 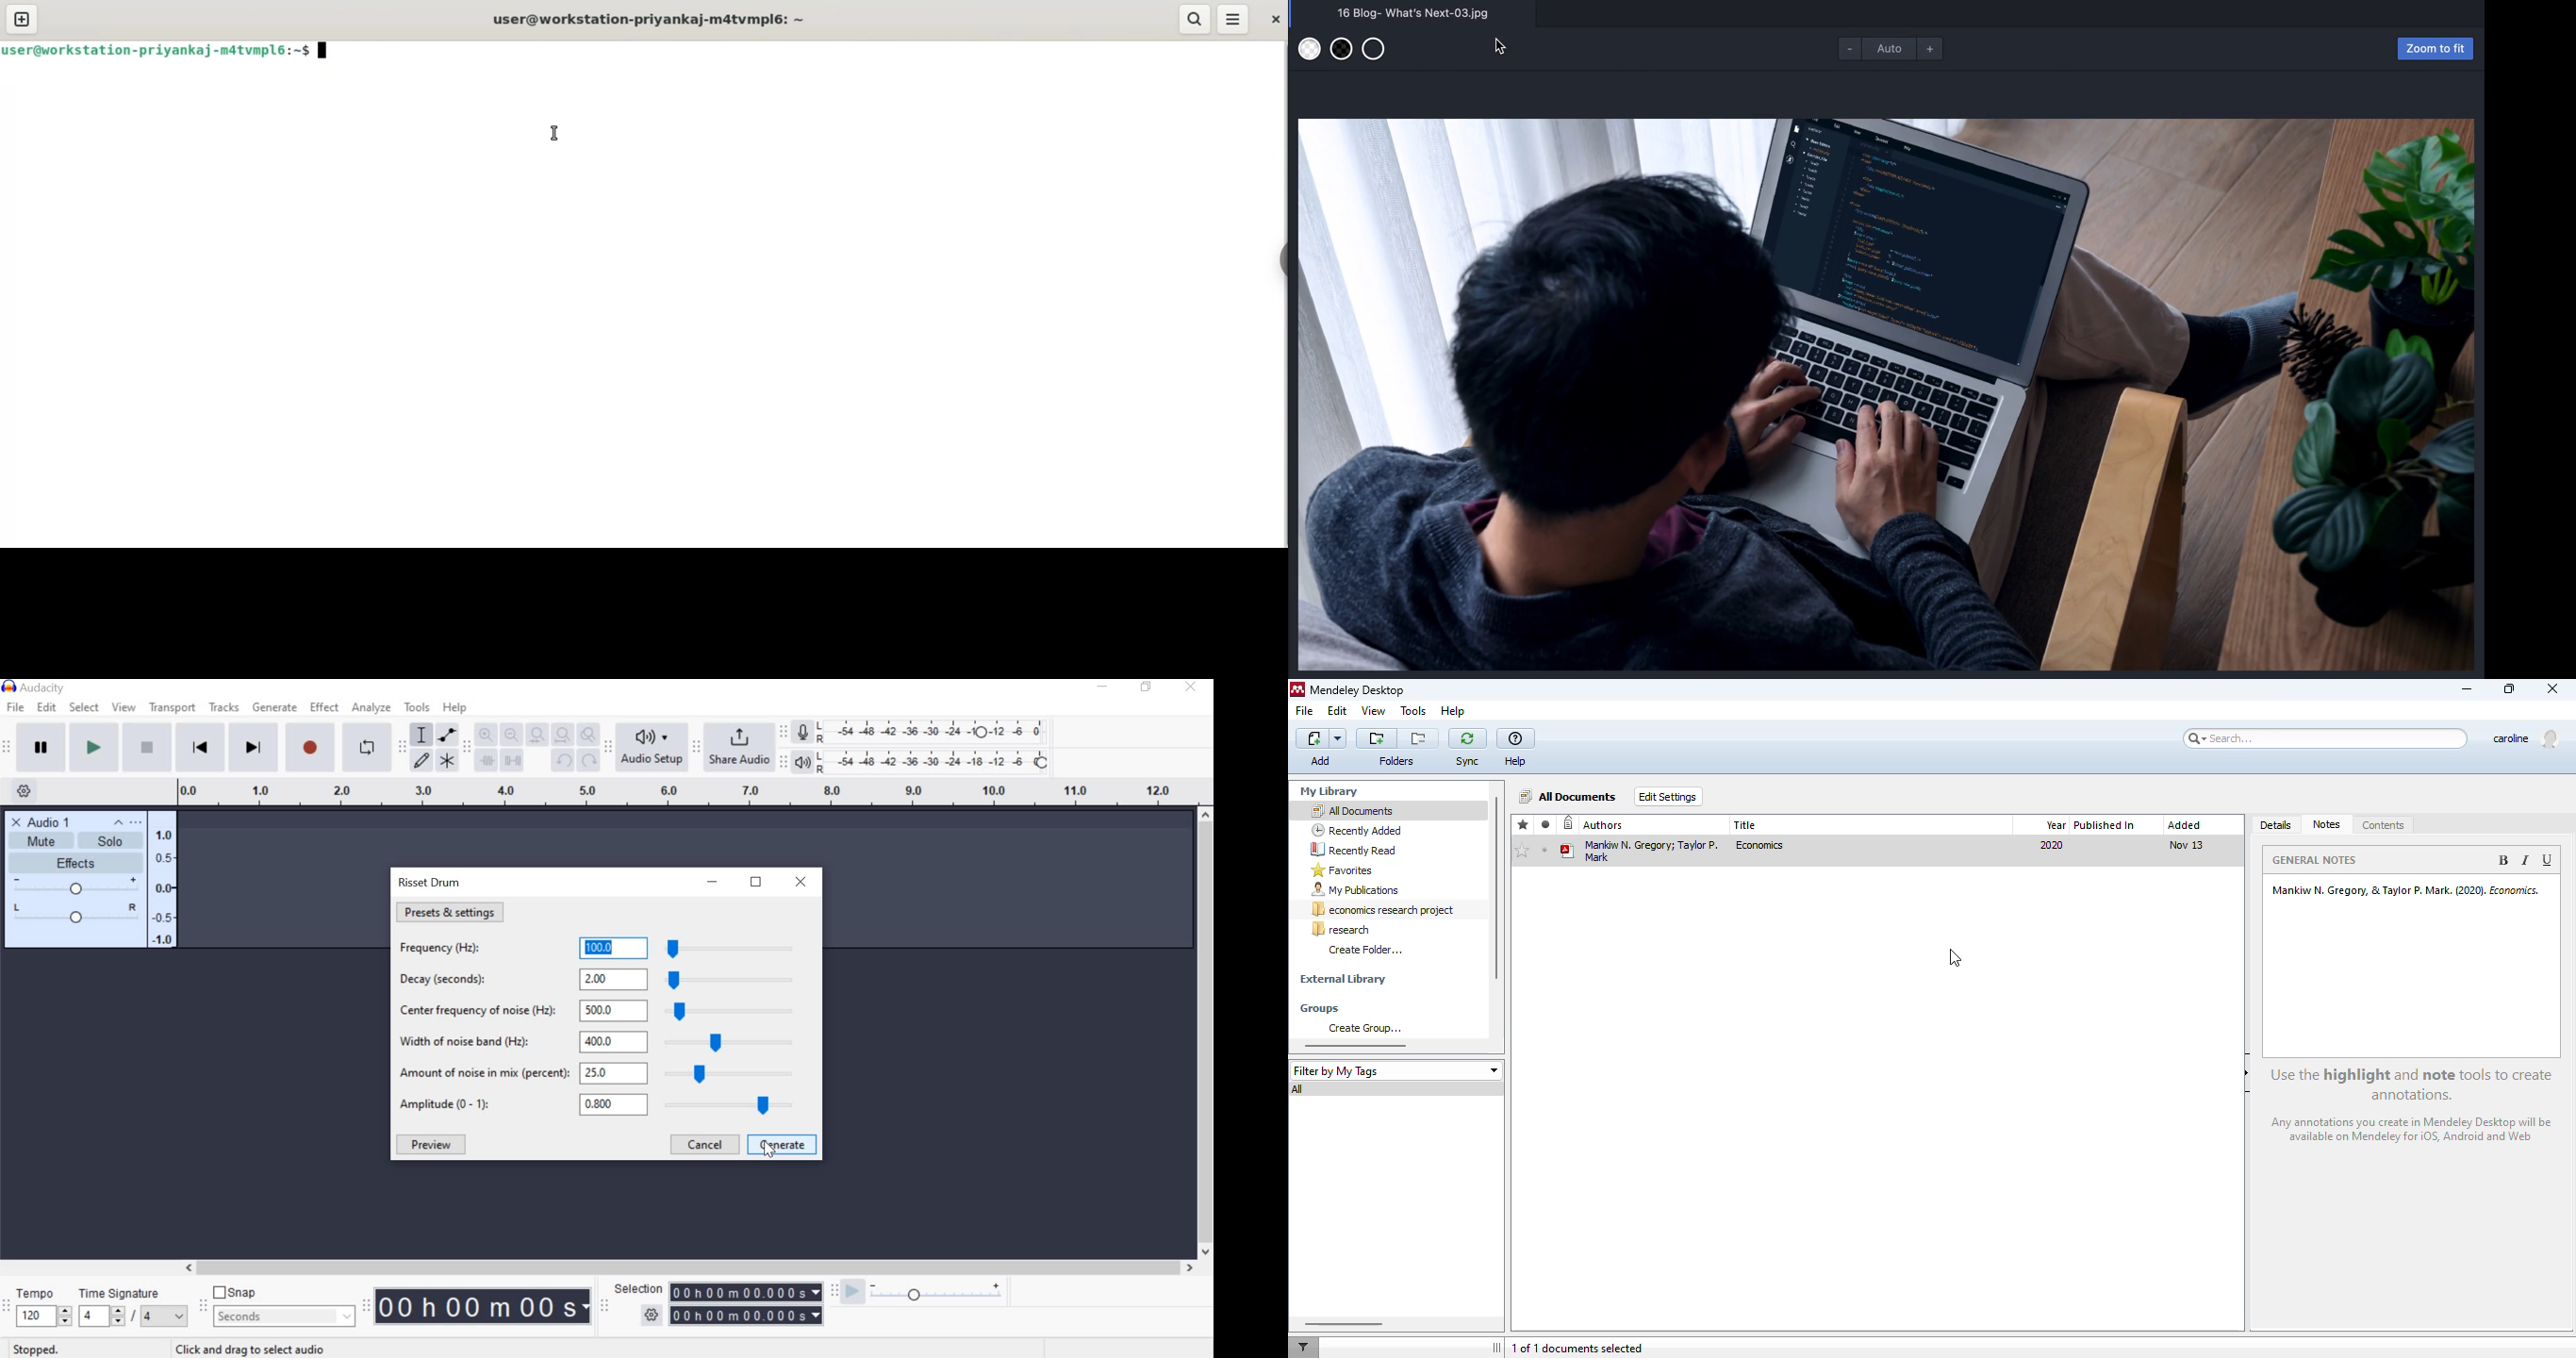 I want to click on toggle sidebar, so click(x=1498, y=1348).